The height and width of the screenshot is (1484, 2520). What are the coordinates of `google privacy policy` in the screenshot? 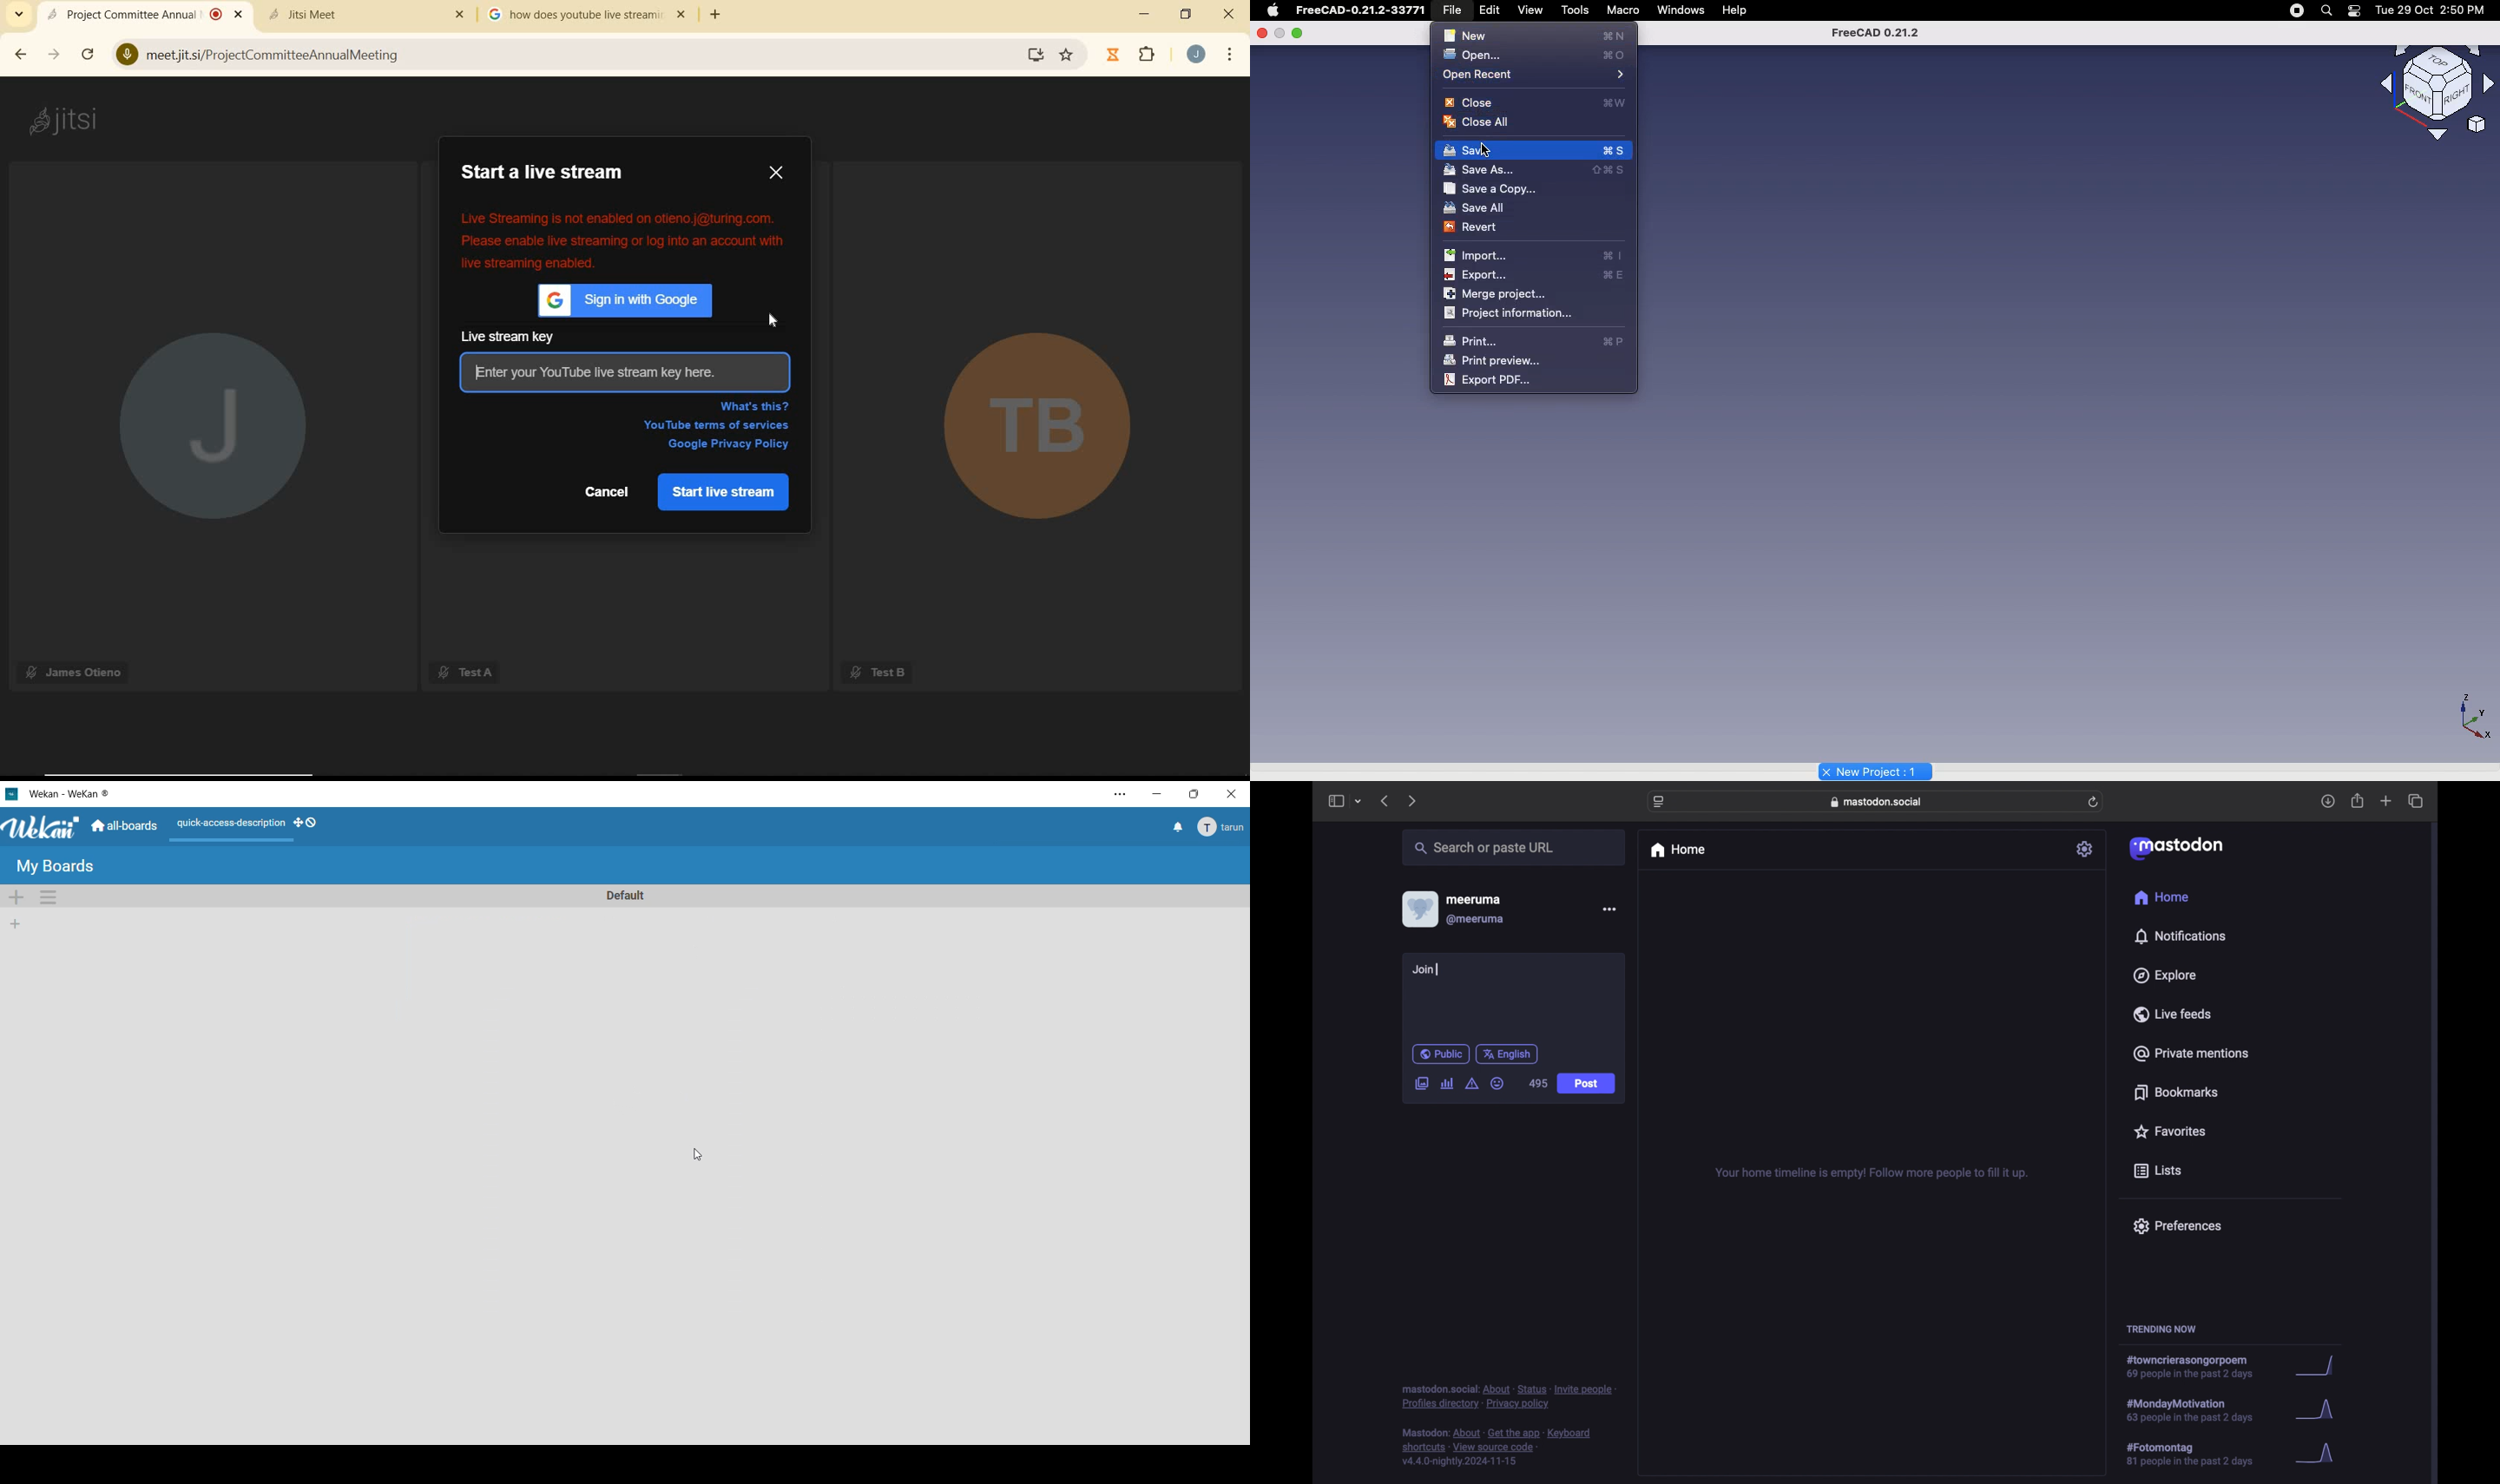 It's located at (729, 445).